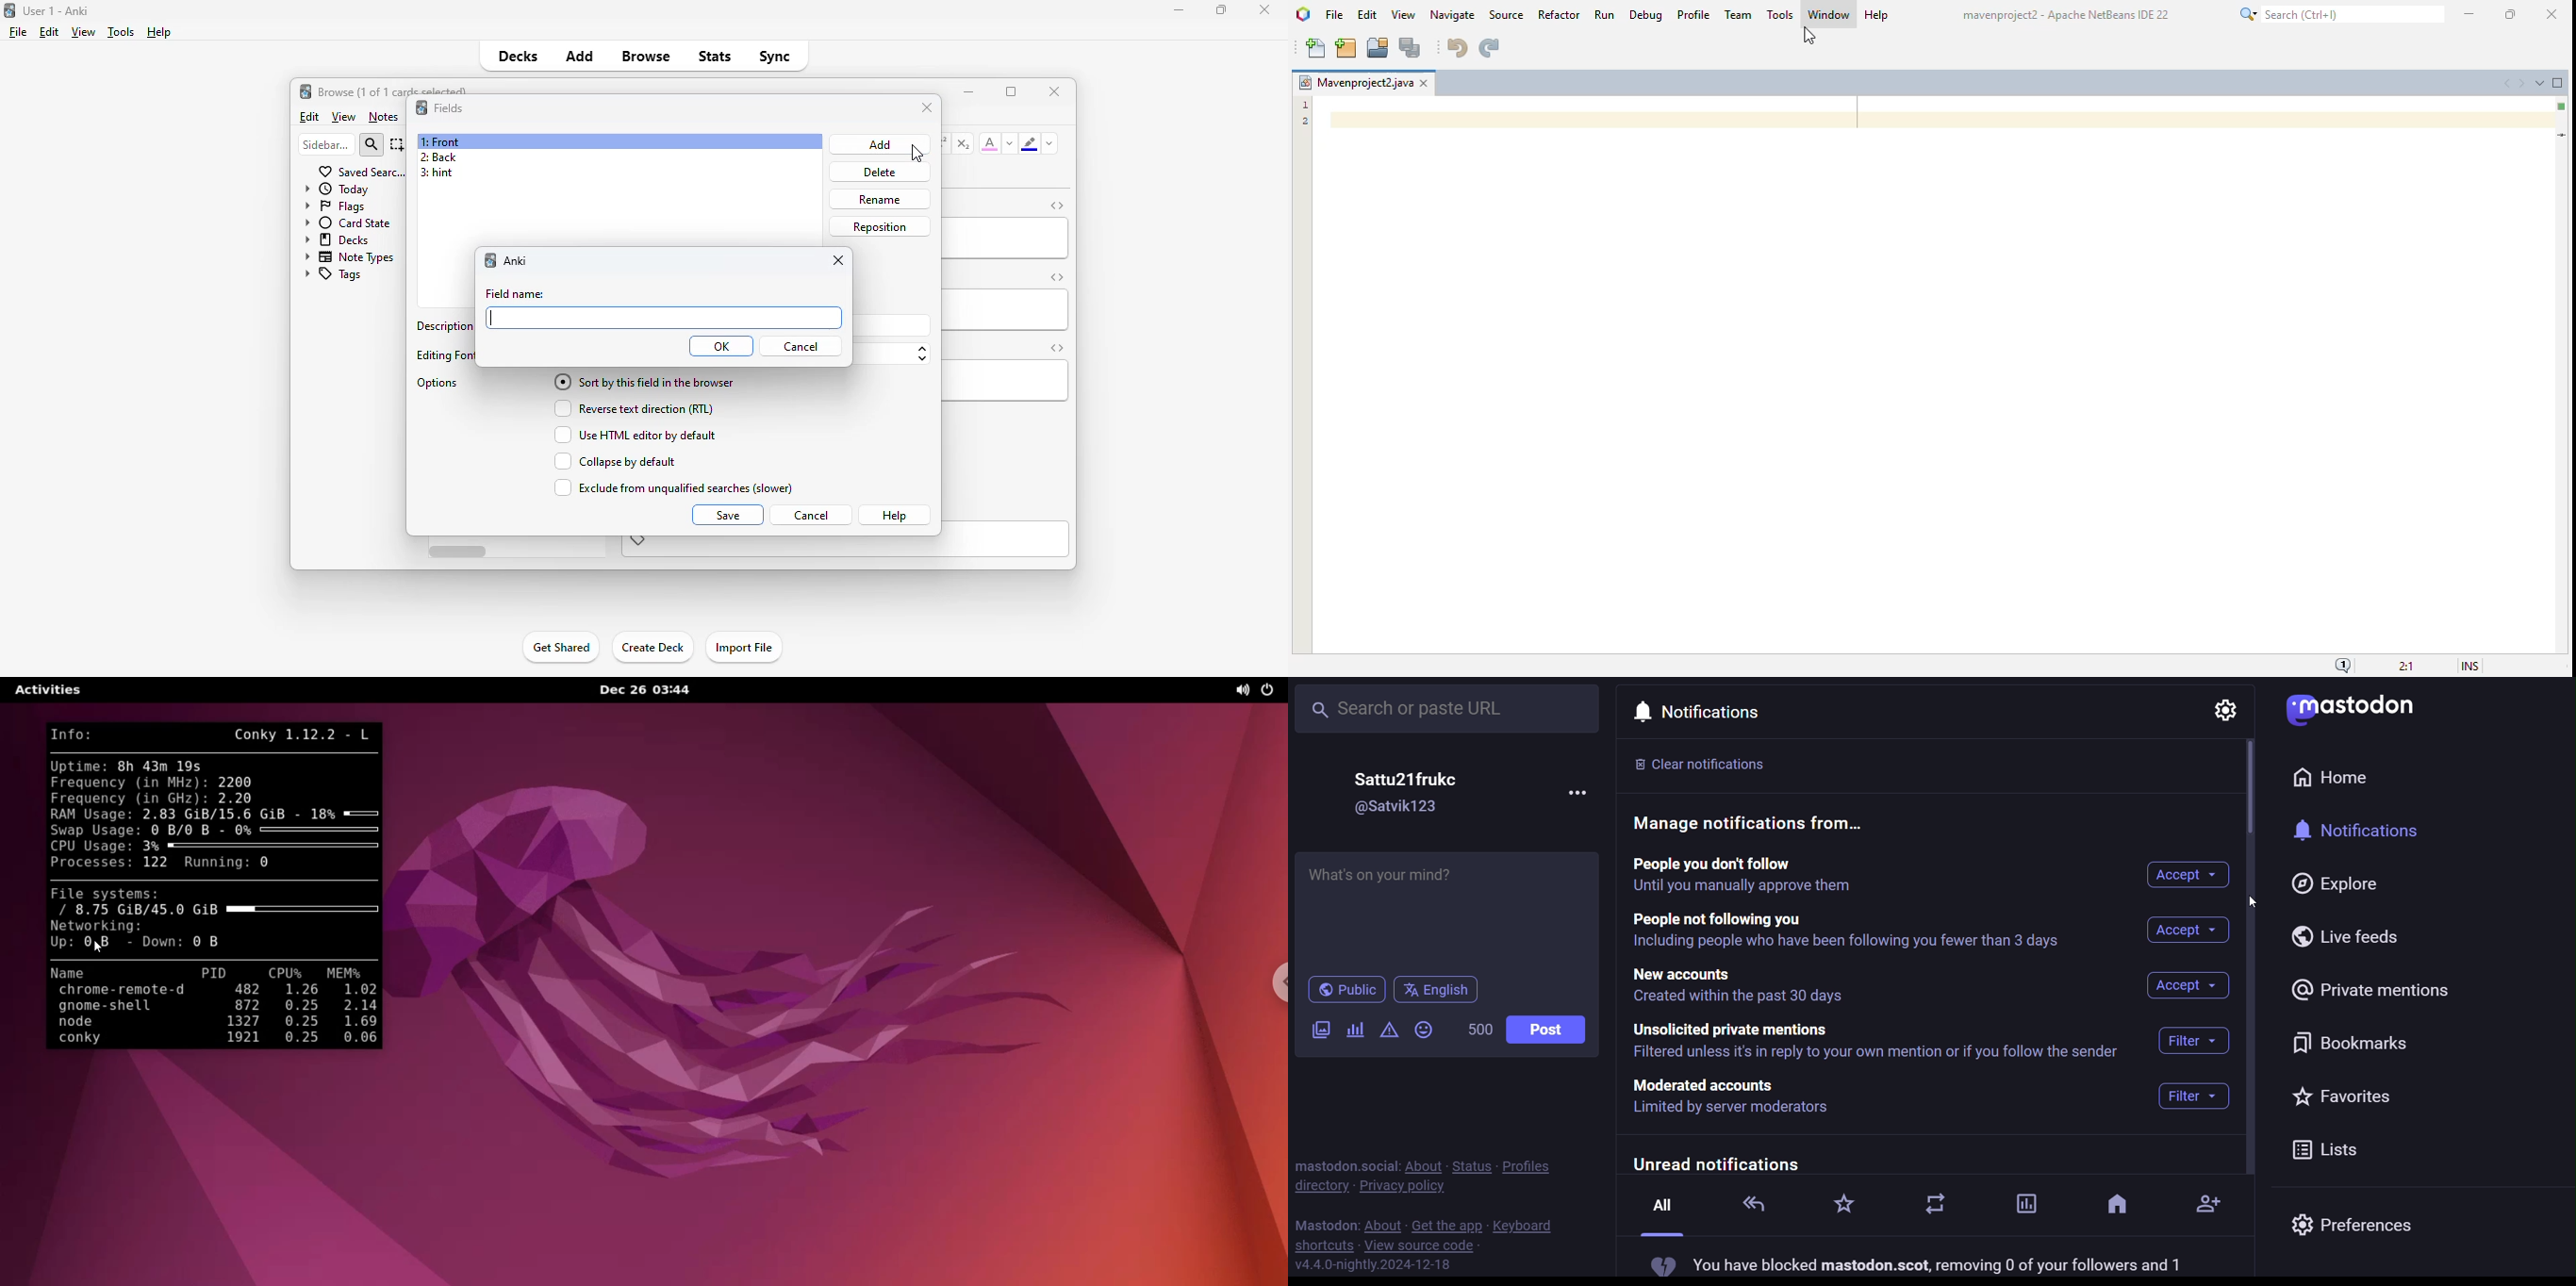  Describe the element at coordinates (449, 108) in the screenshot. I see `fields` at that location.